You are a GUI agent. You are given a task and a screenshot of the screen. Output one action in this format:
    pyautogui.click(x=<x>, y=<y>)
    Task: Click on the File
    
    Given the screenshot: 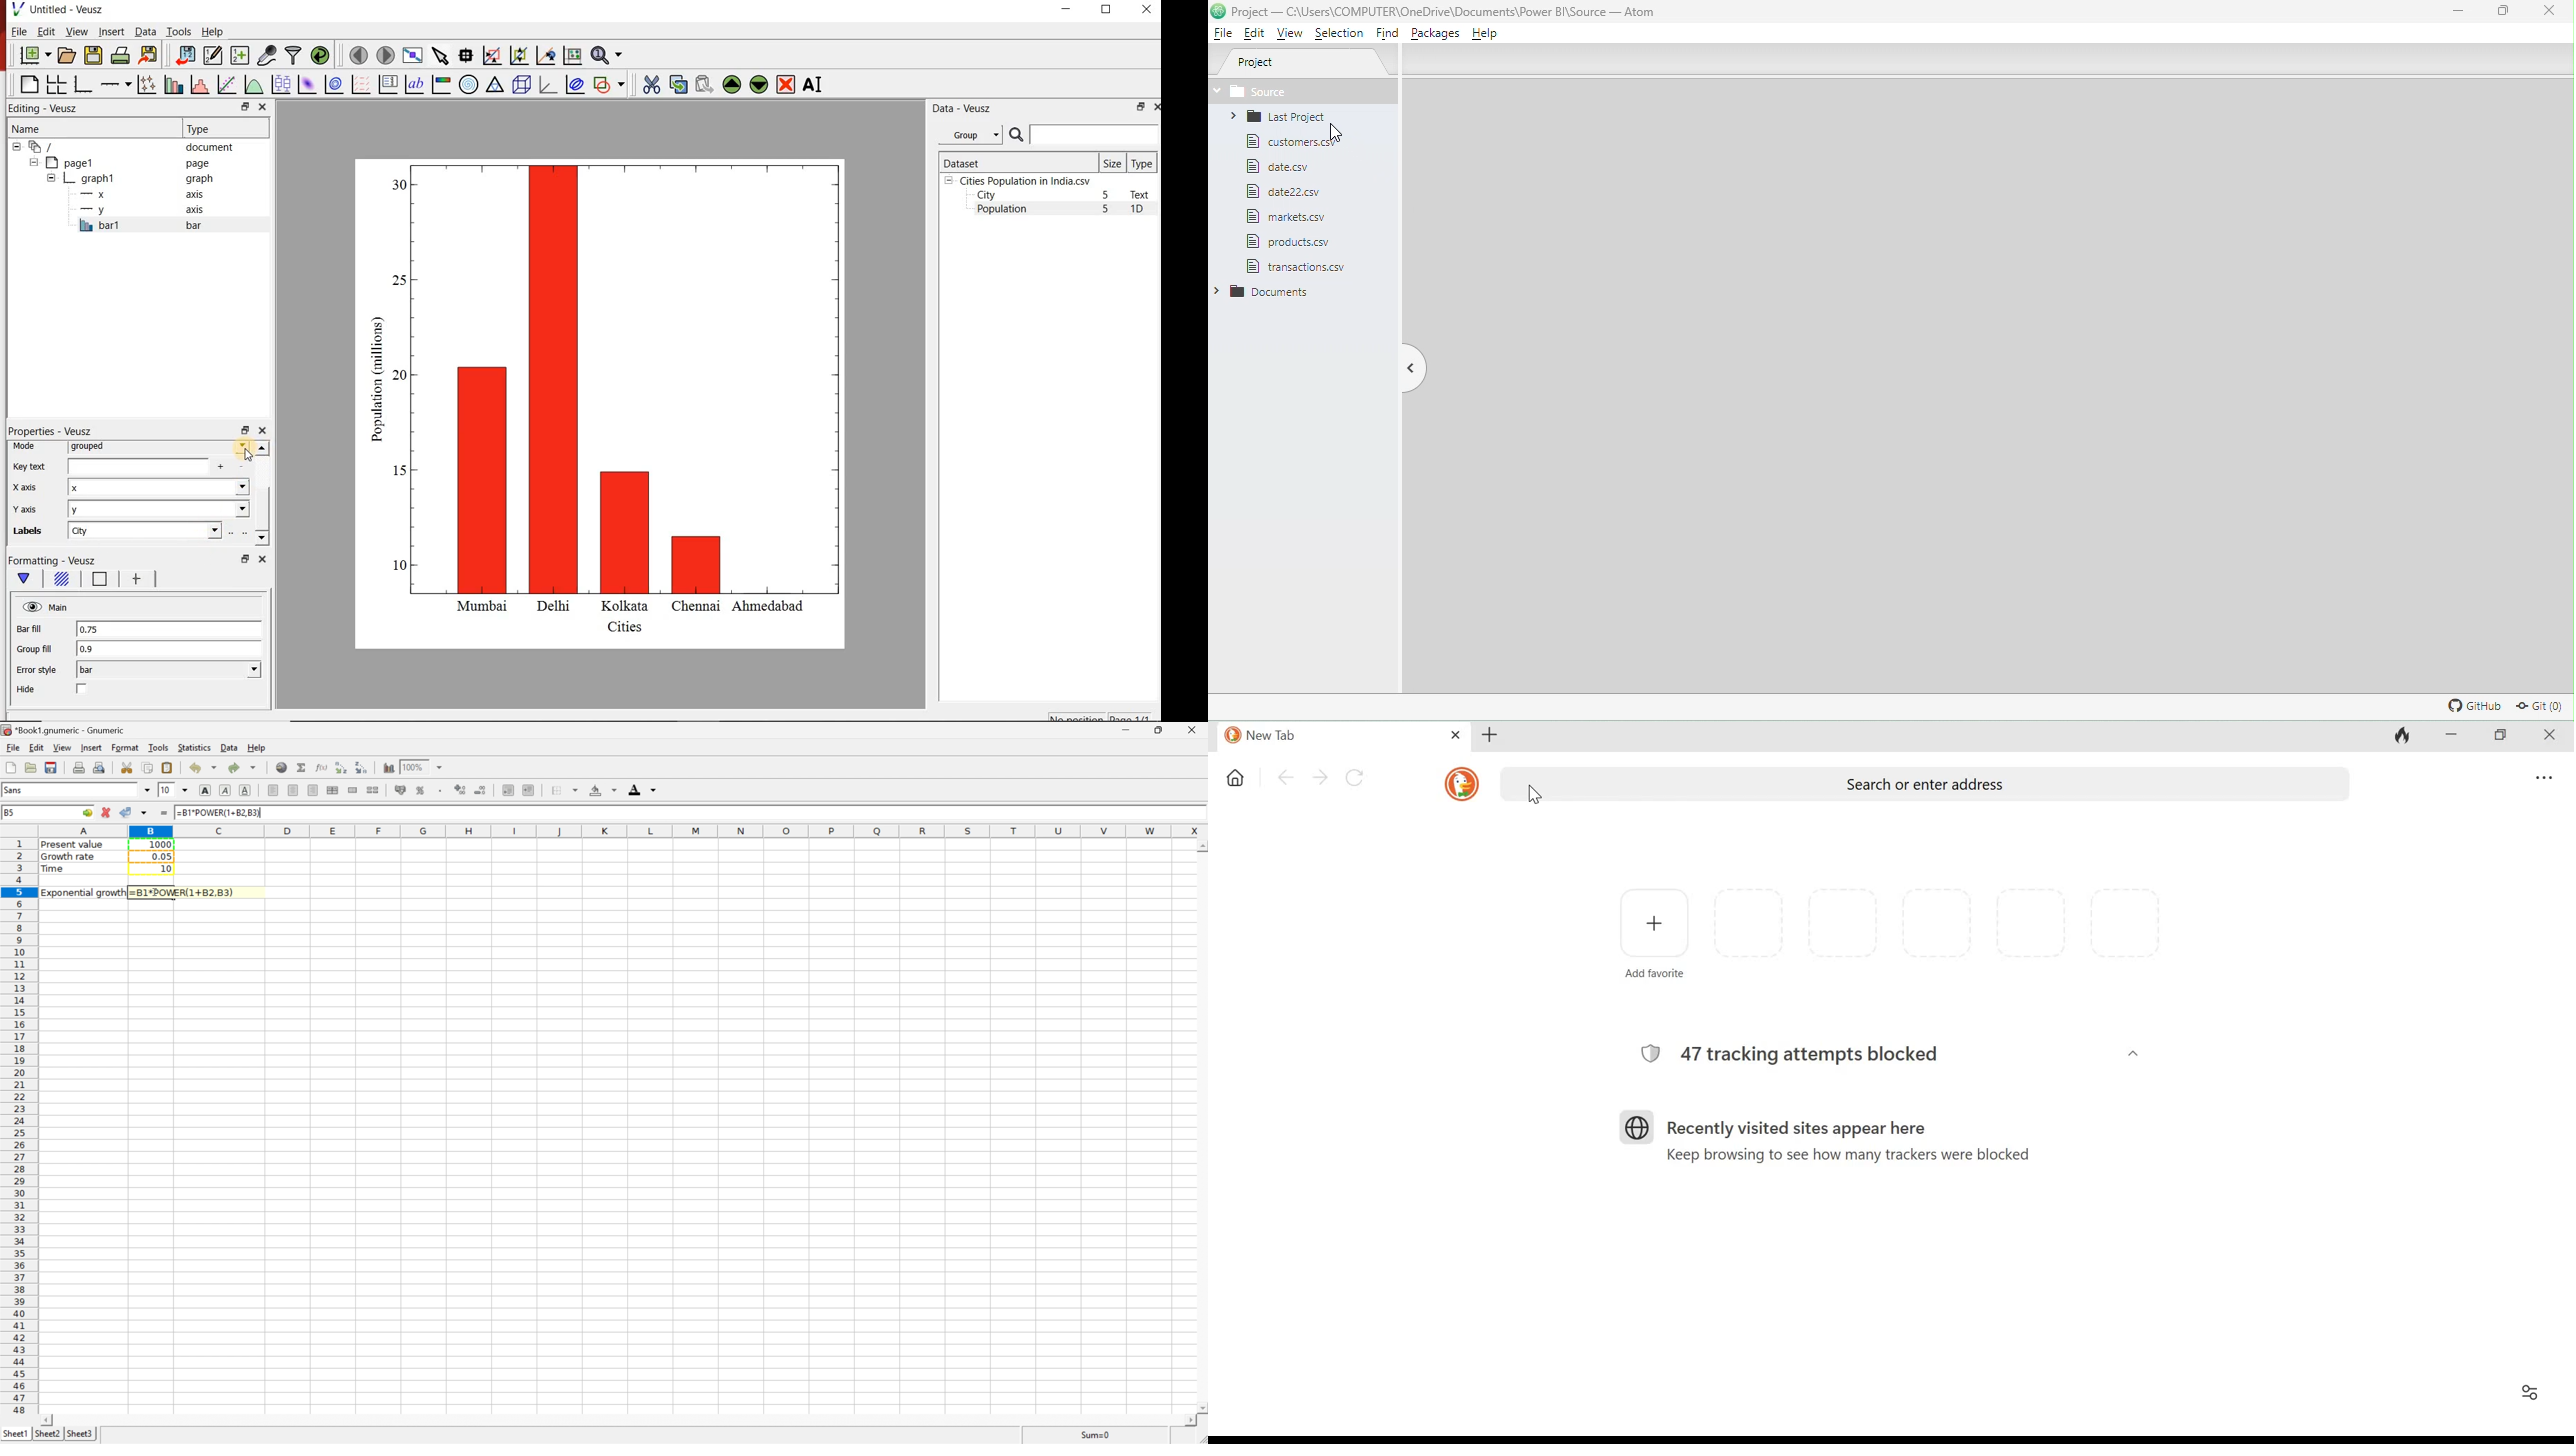 What is the action you would take?
    pyautogui.click(x=11, y=748)
    